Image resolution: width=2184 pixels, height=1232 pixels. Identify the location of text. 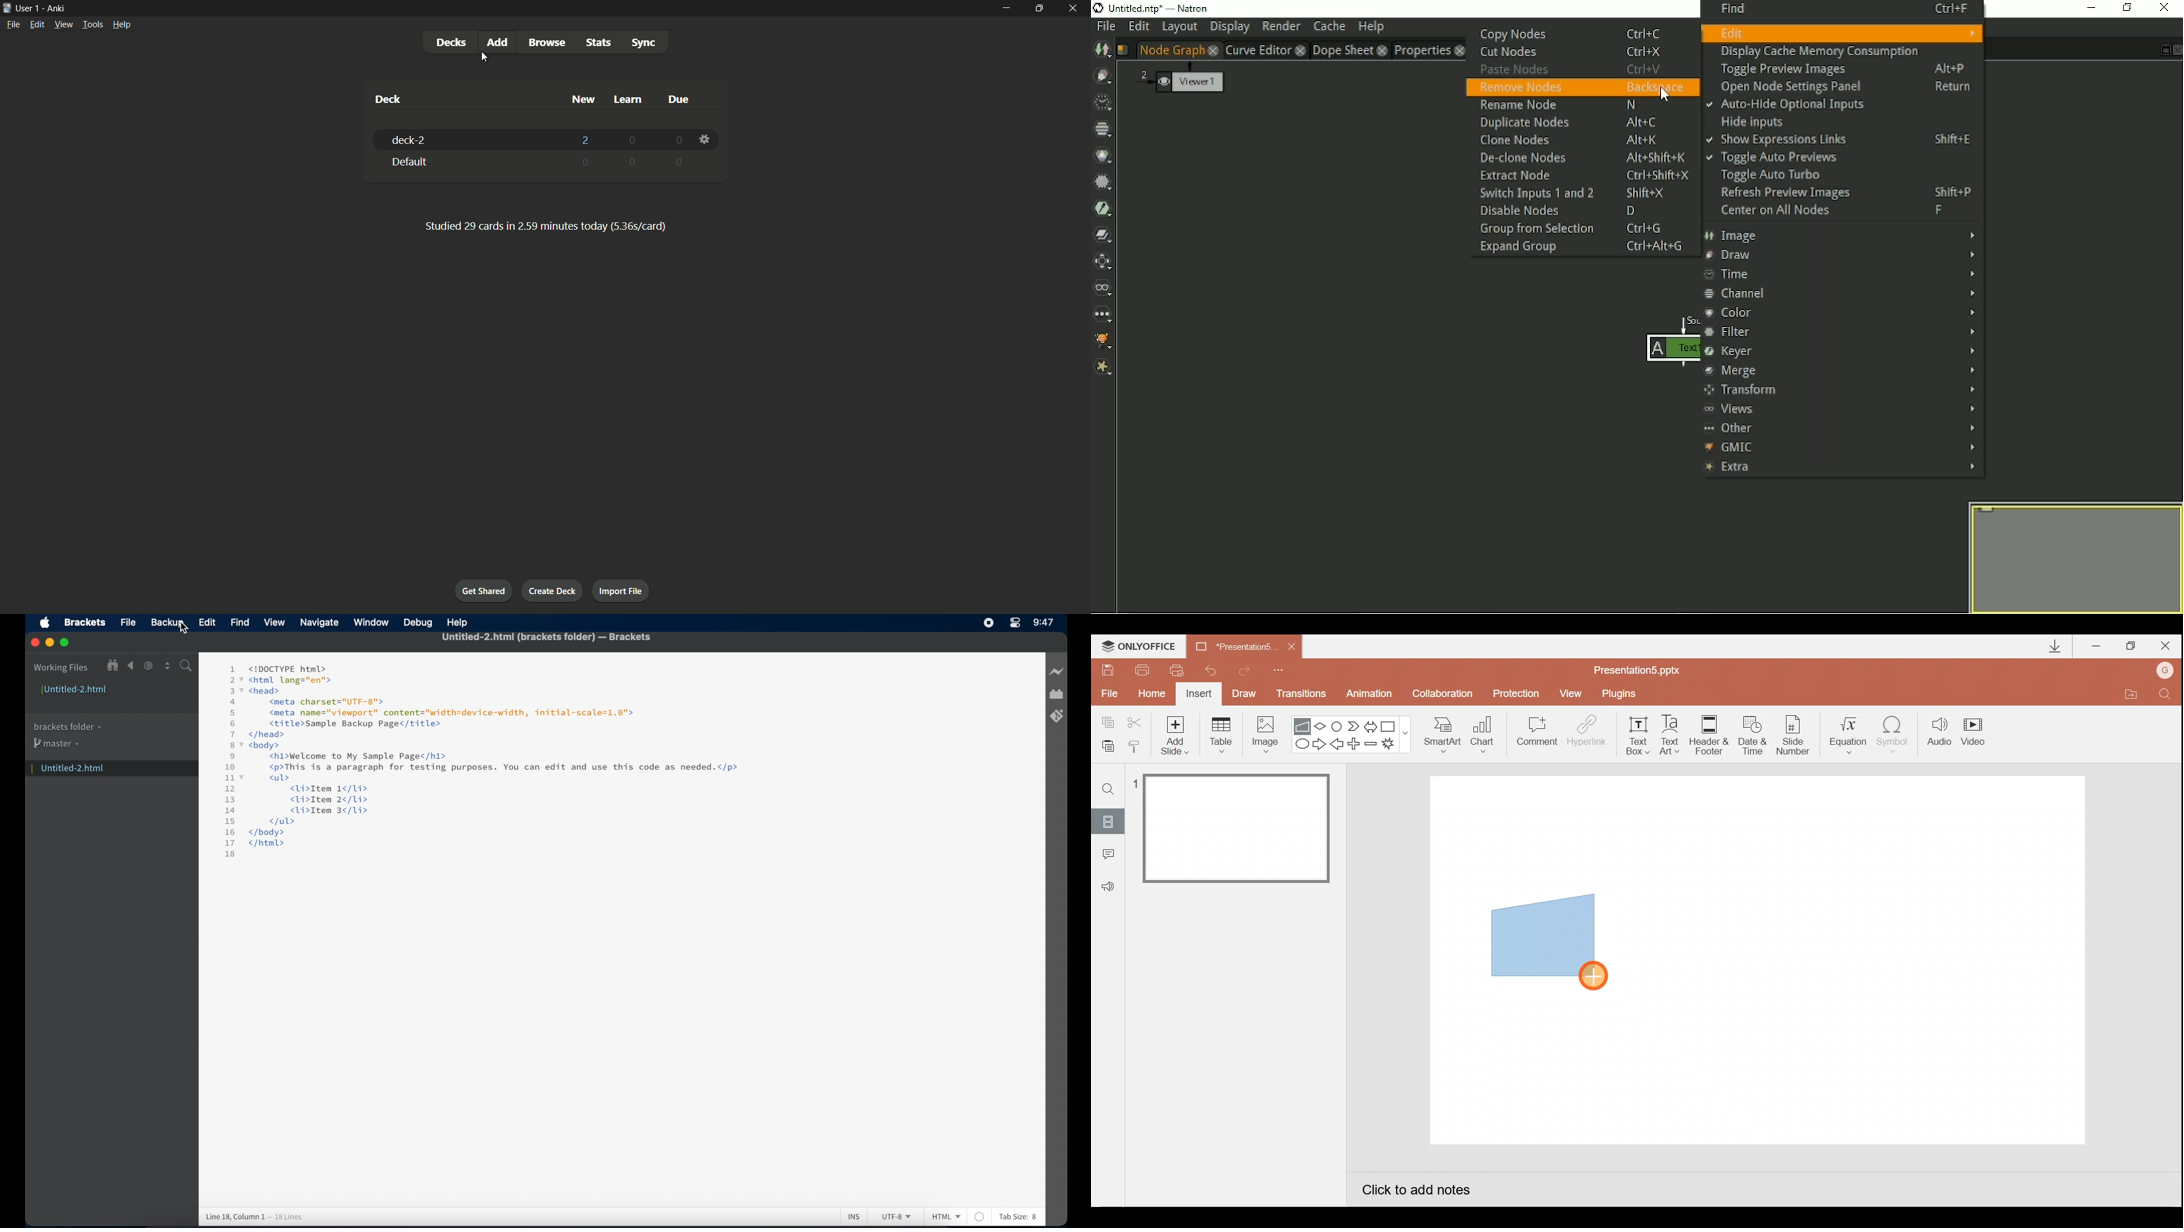
(544, 227).